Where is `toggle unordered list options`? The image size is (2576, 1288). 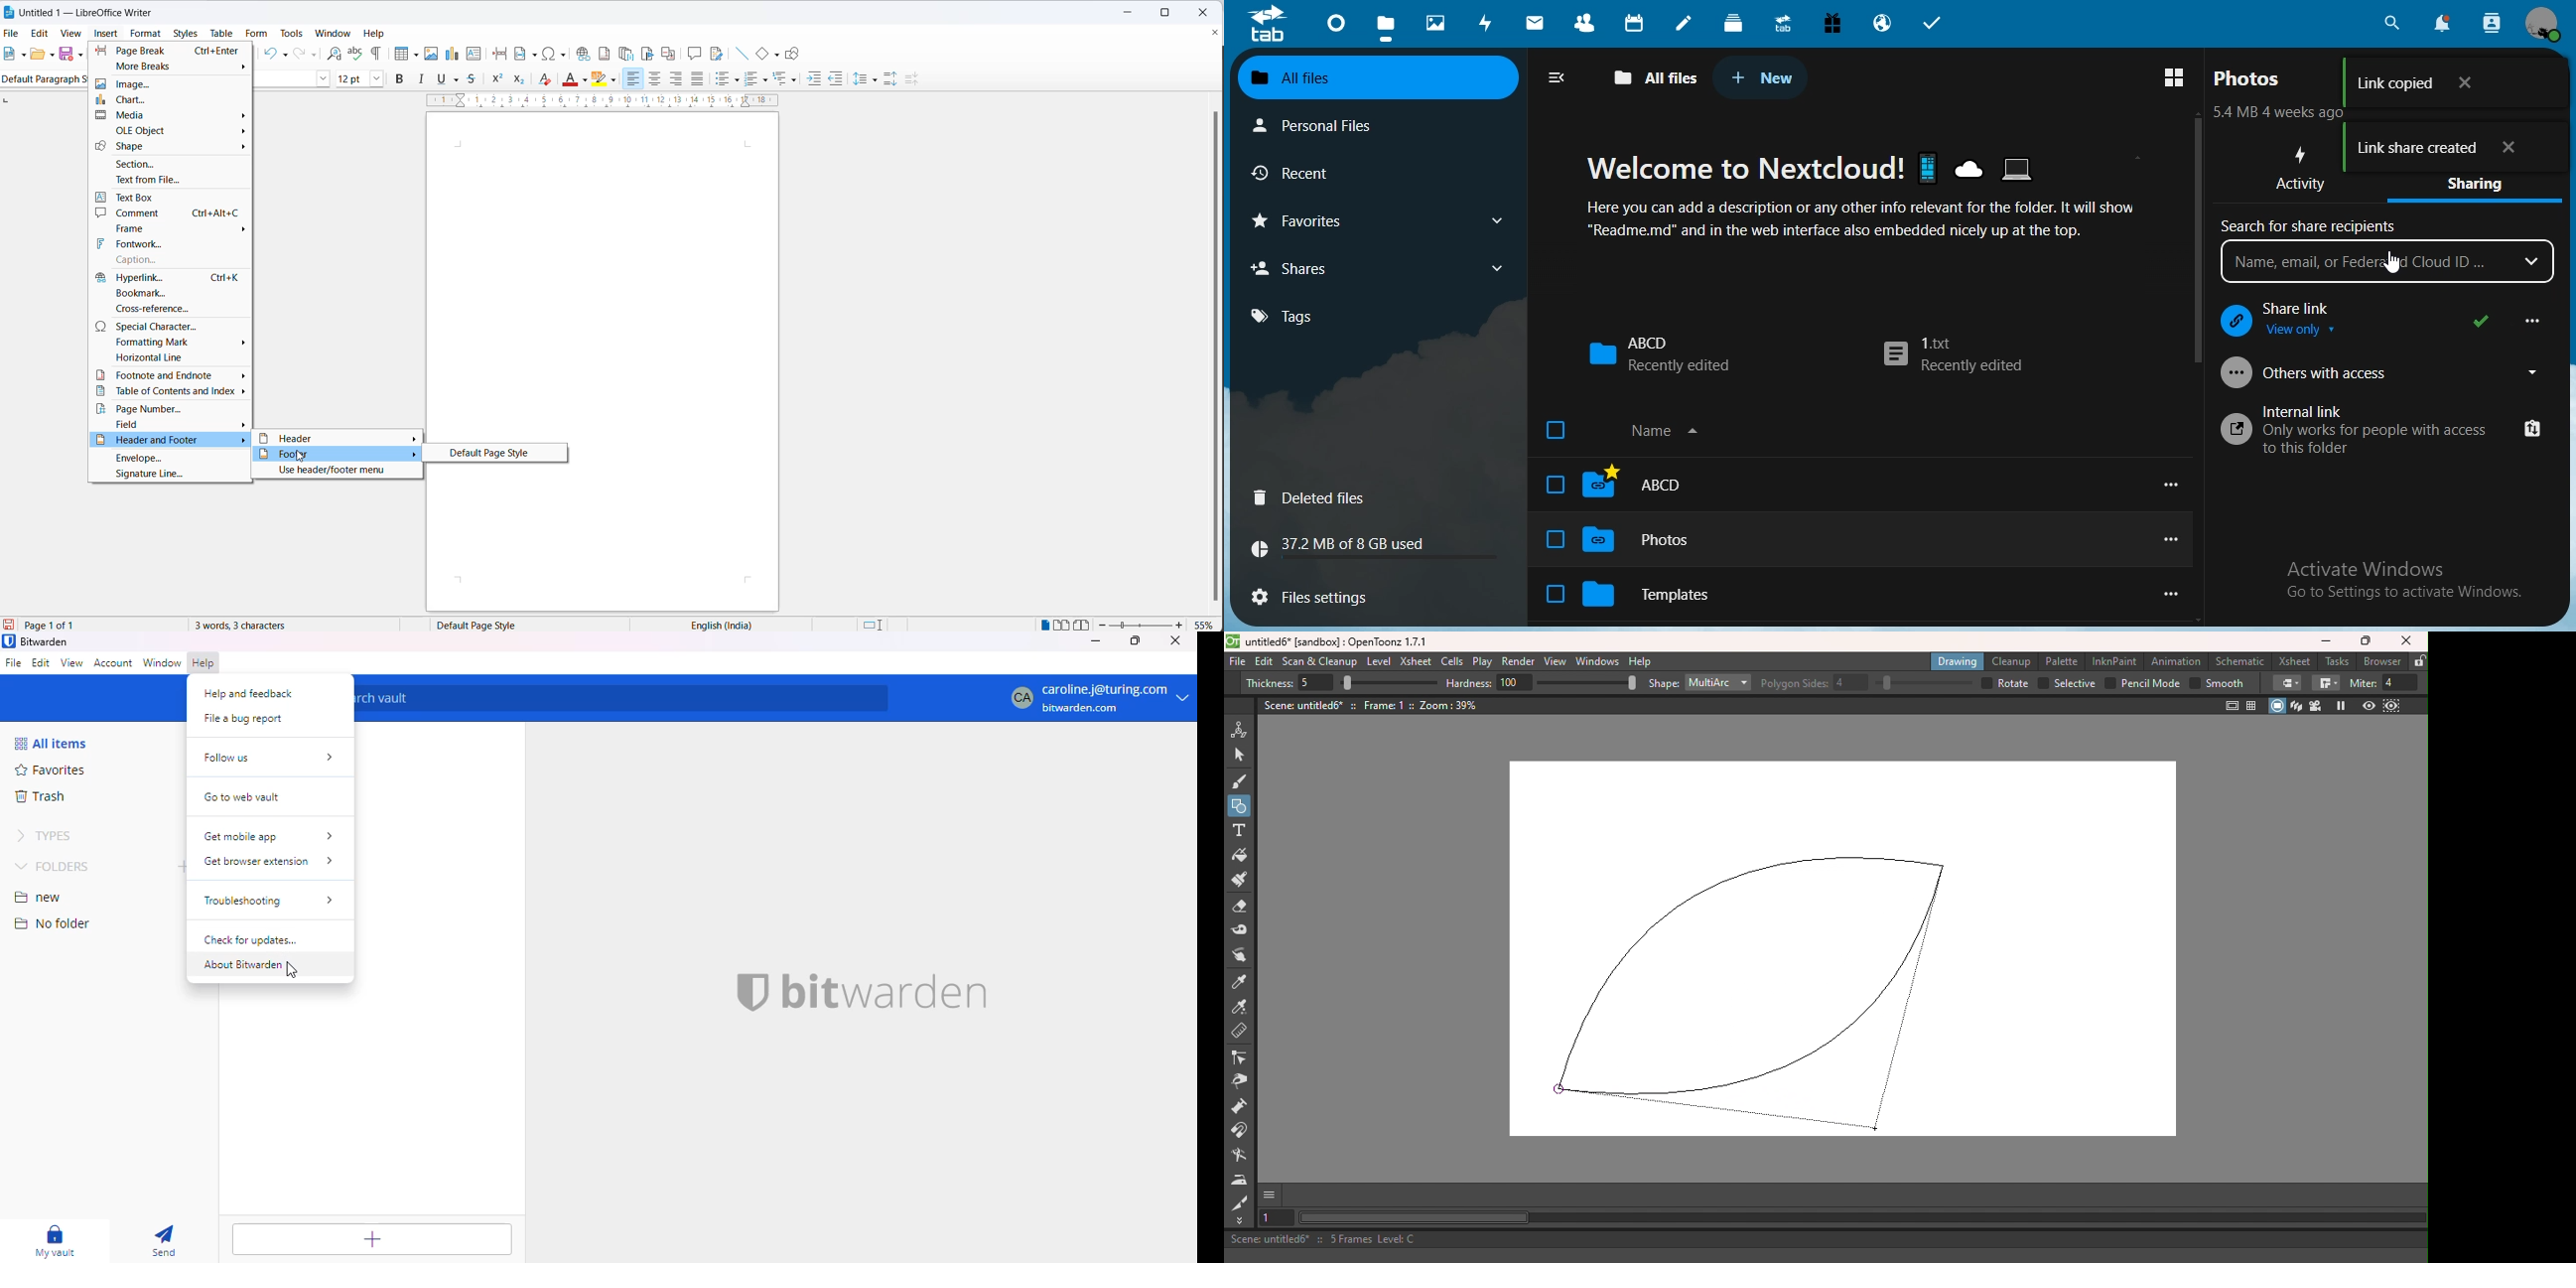 toggle unordered list options is located at coordinates (738, 79).